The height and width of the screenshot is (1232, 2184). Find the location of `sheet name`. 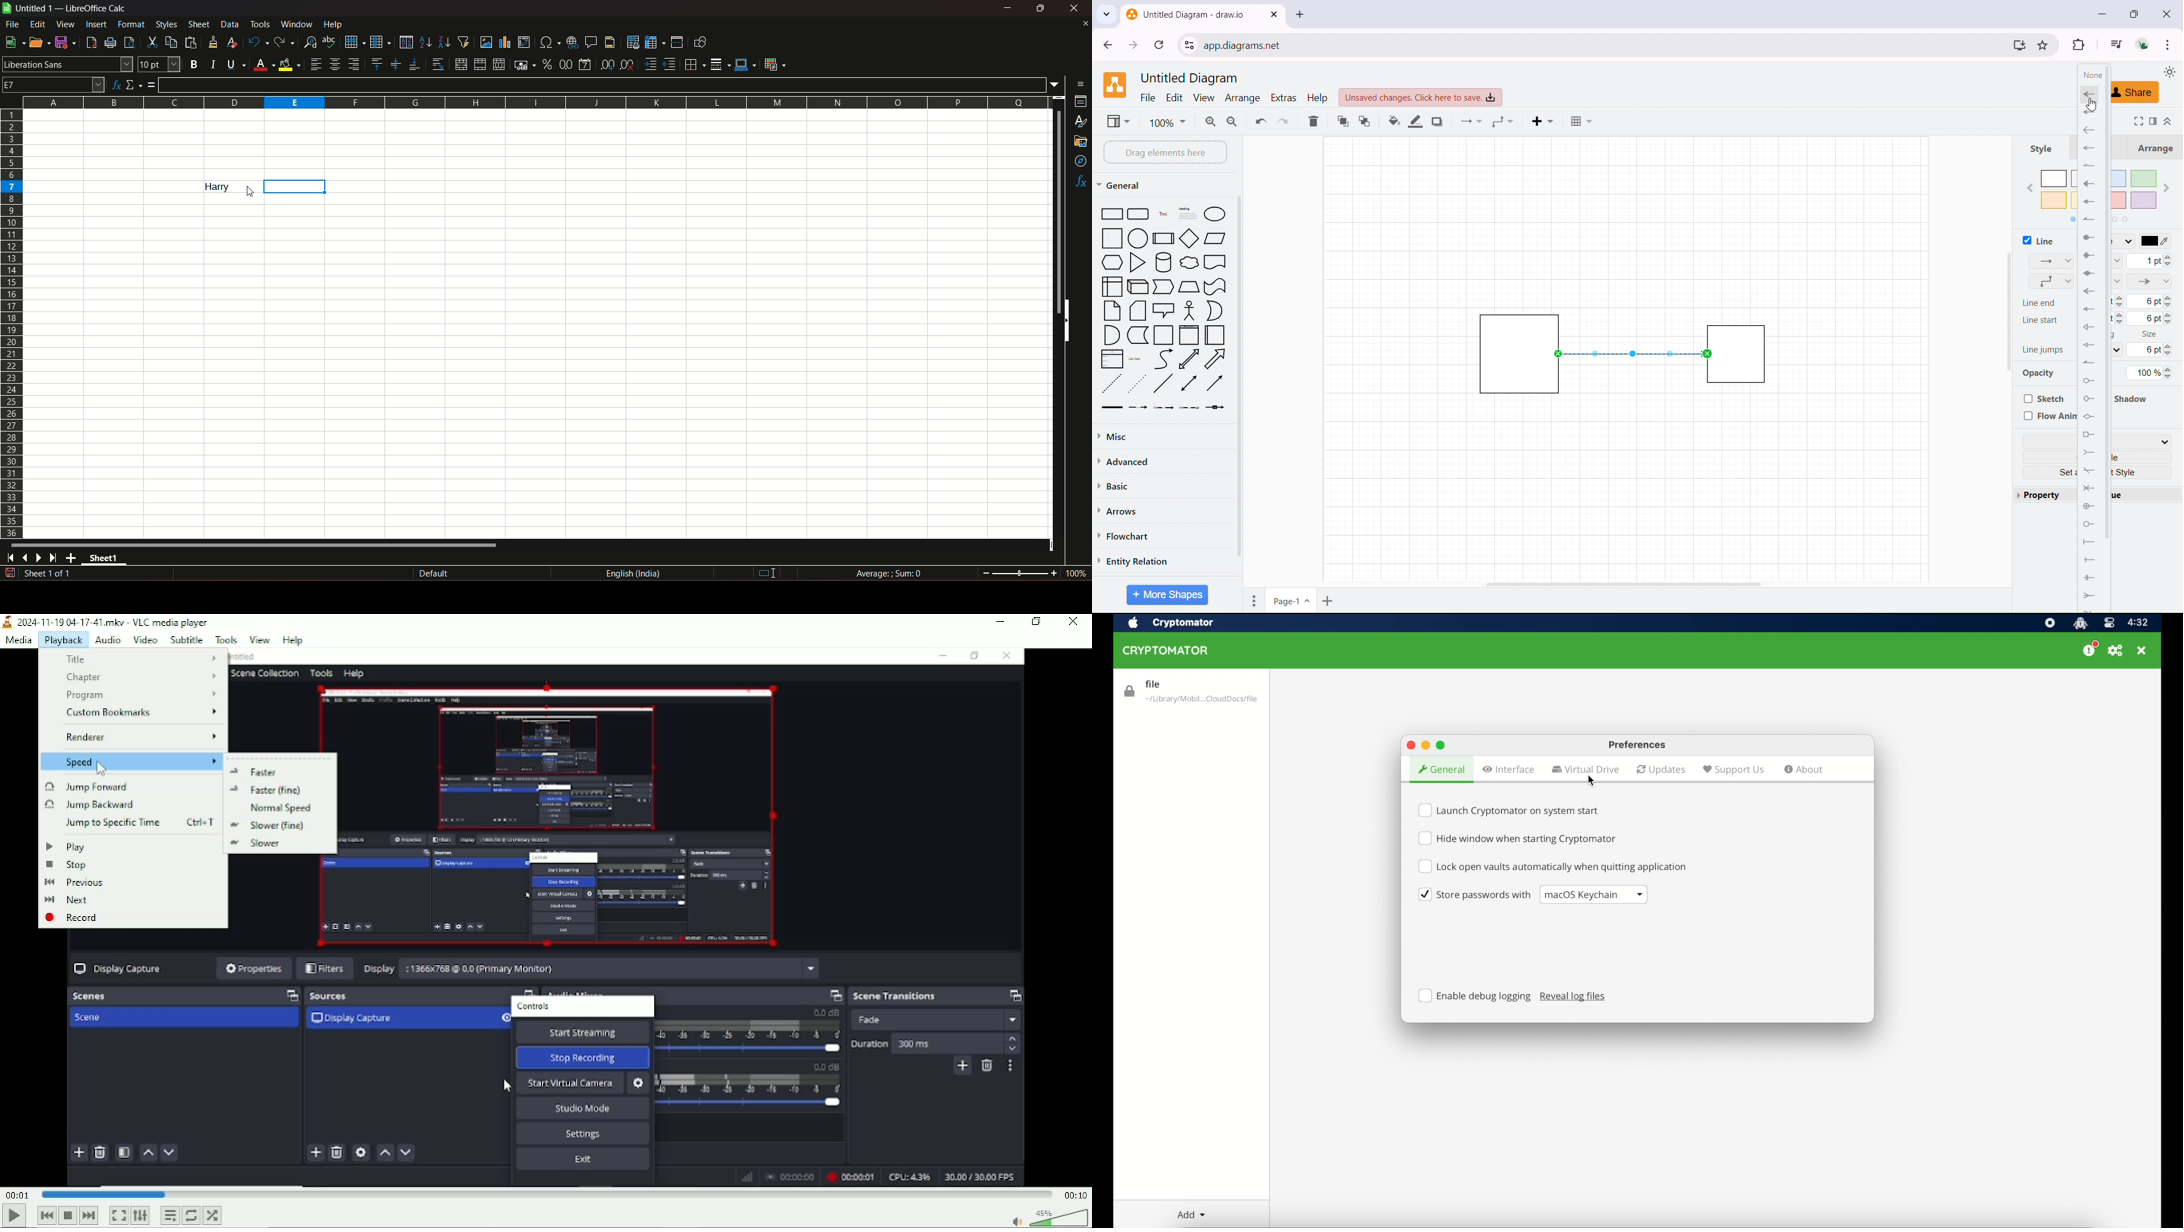

sheet name is located at coordinates (29, 9).